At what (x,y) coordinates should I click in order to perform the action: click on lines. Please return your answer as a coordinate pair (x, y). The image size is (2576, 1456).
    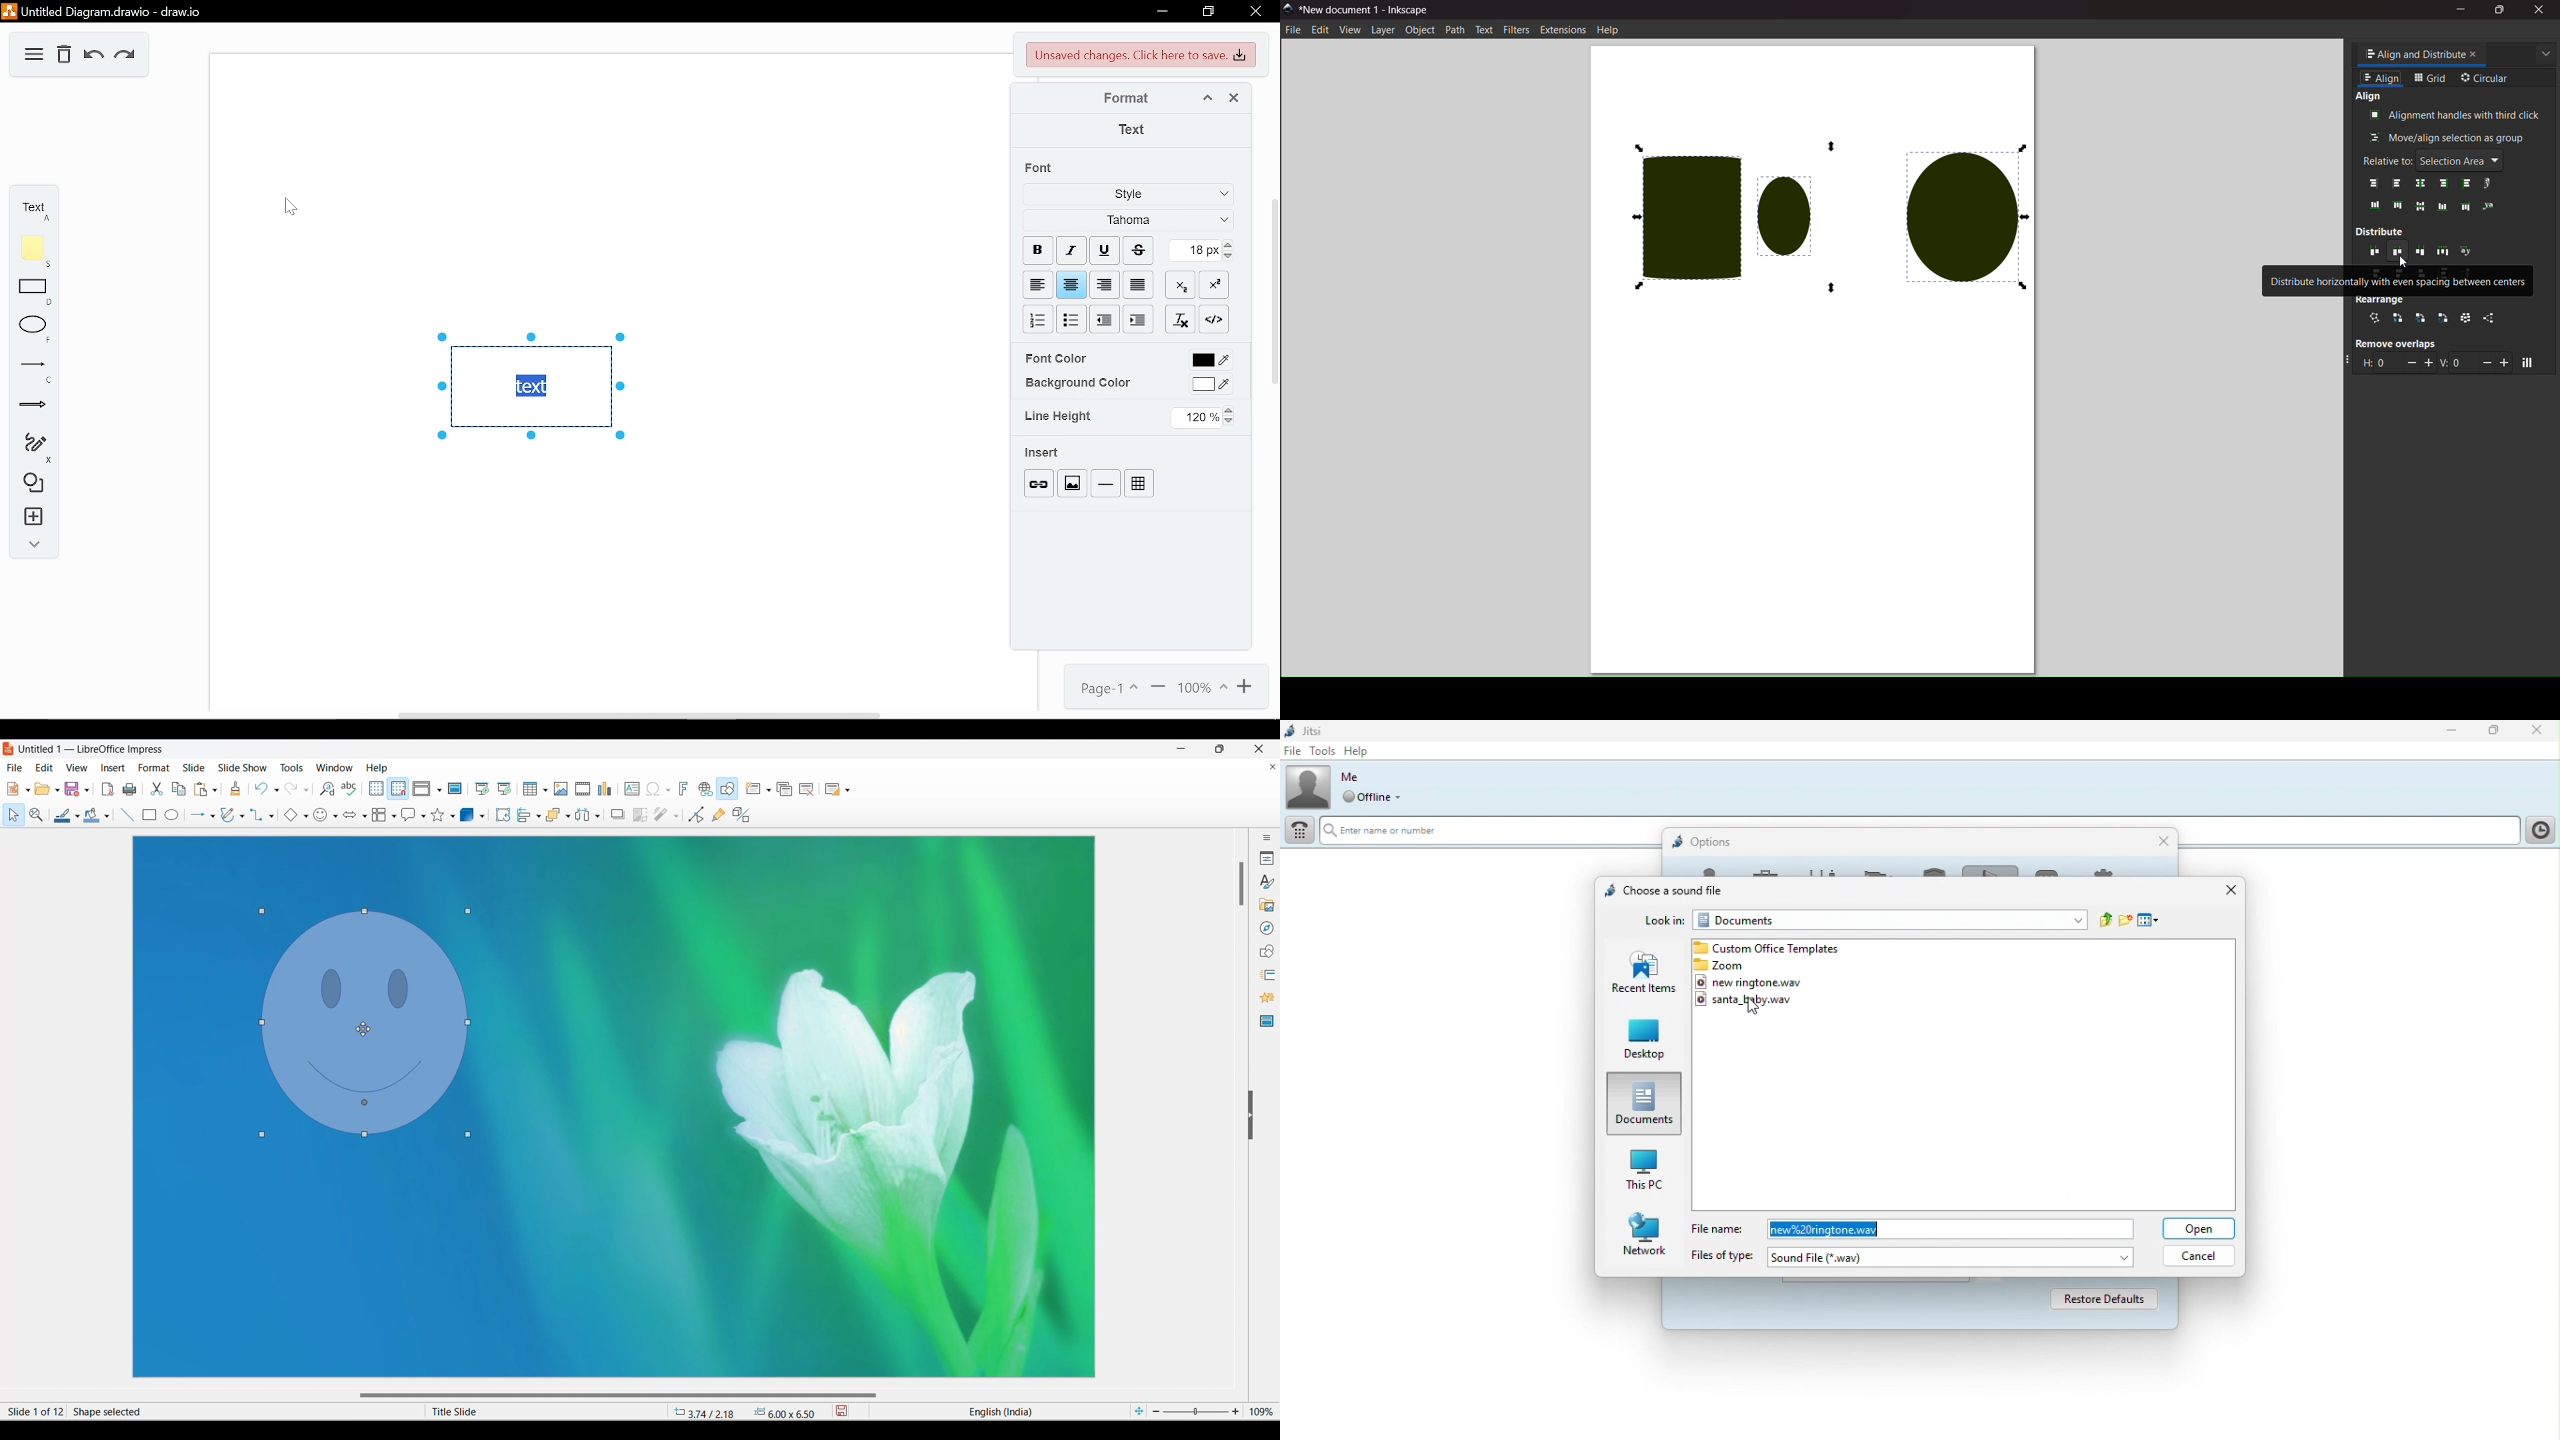
    Looking at the image, I should click on (29, 371).